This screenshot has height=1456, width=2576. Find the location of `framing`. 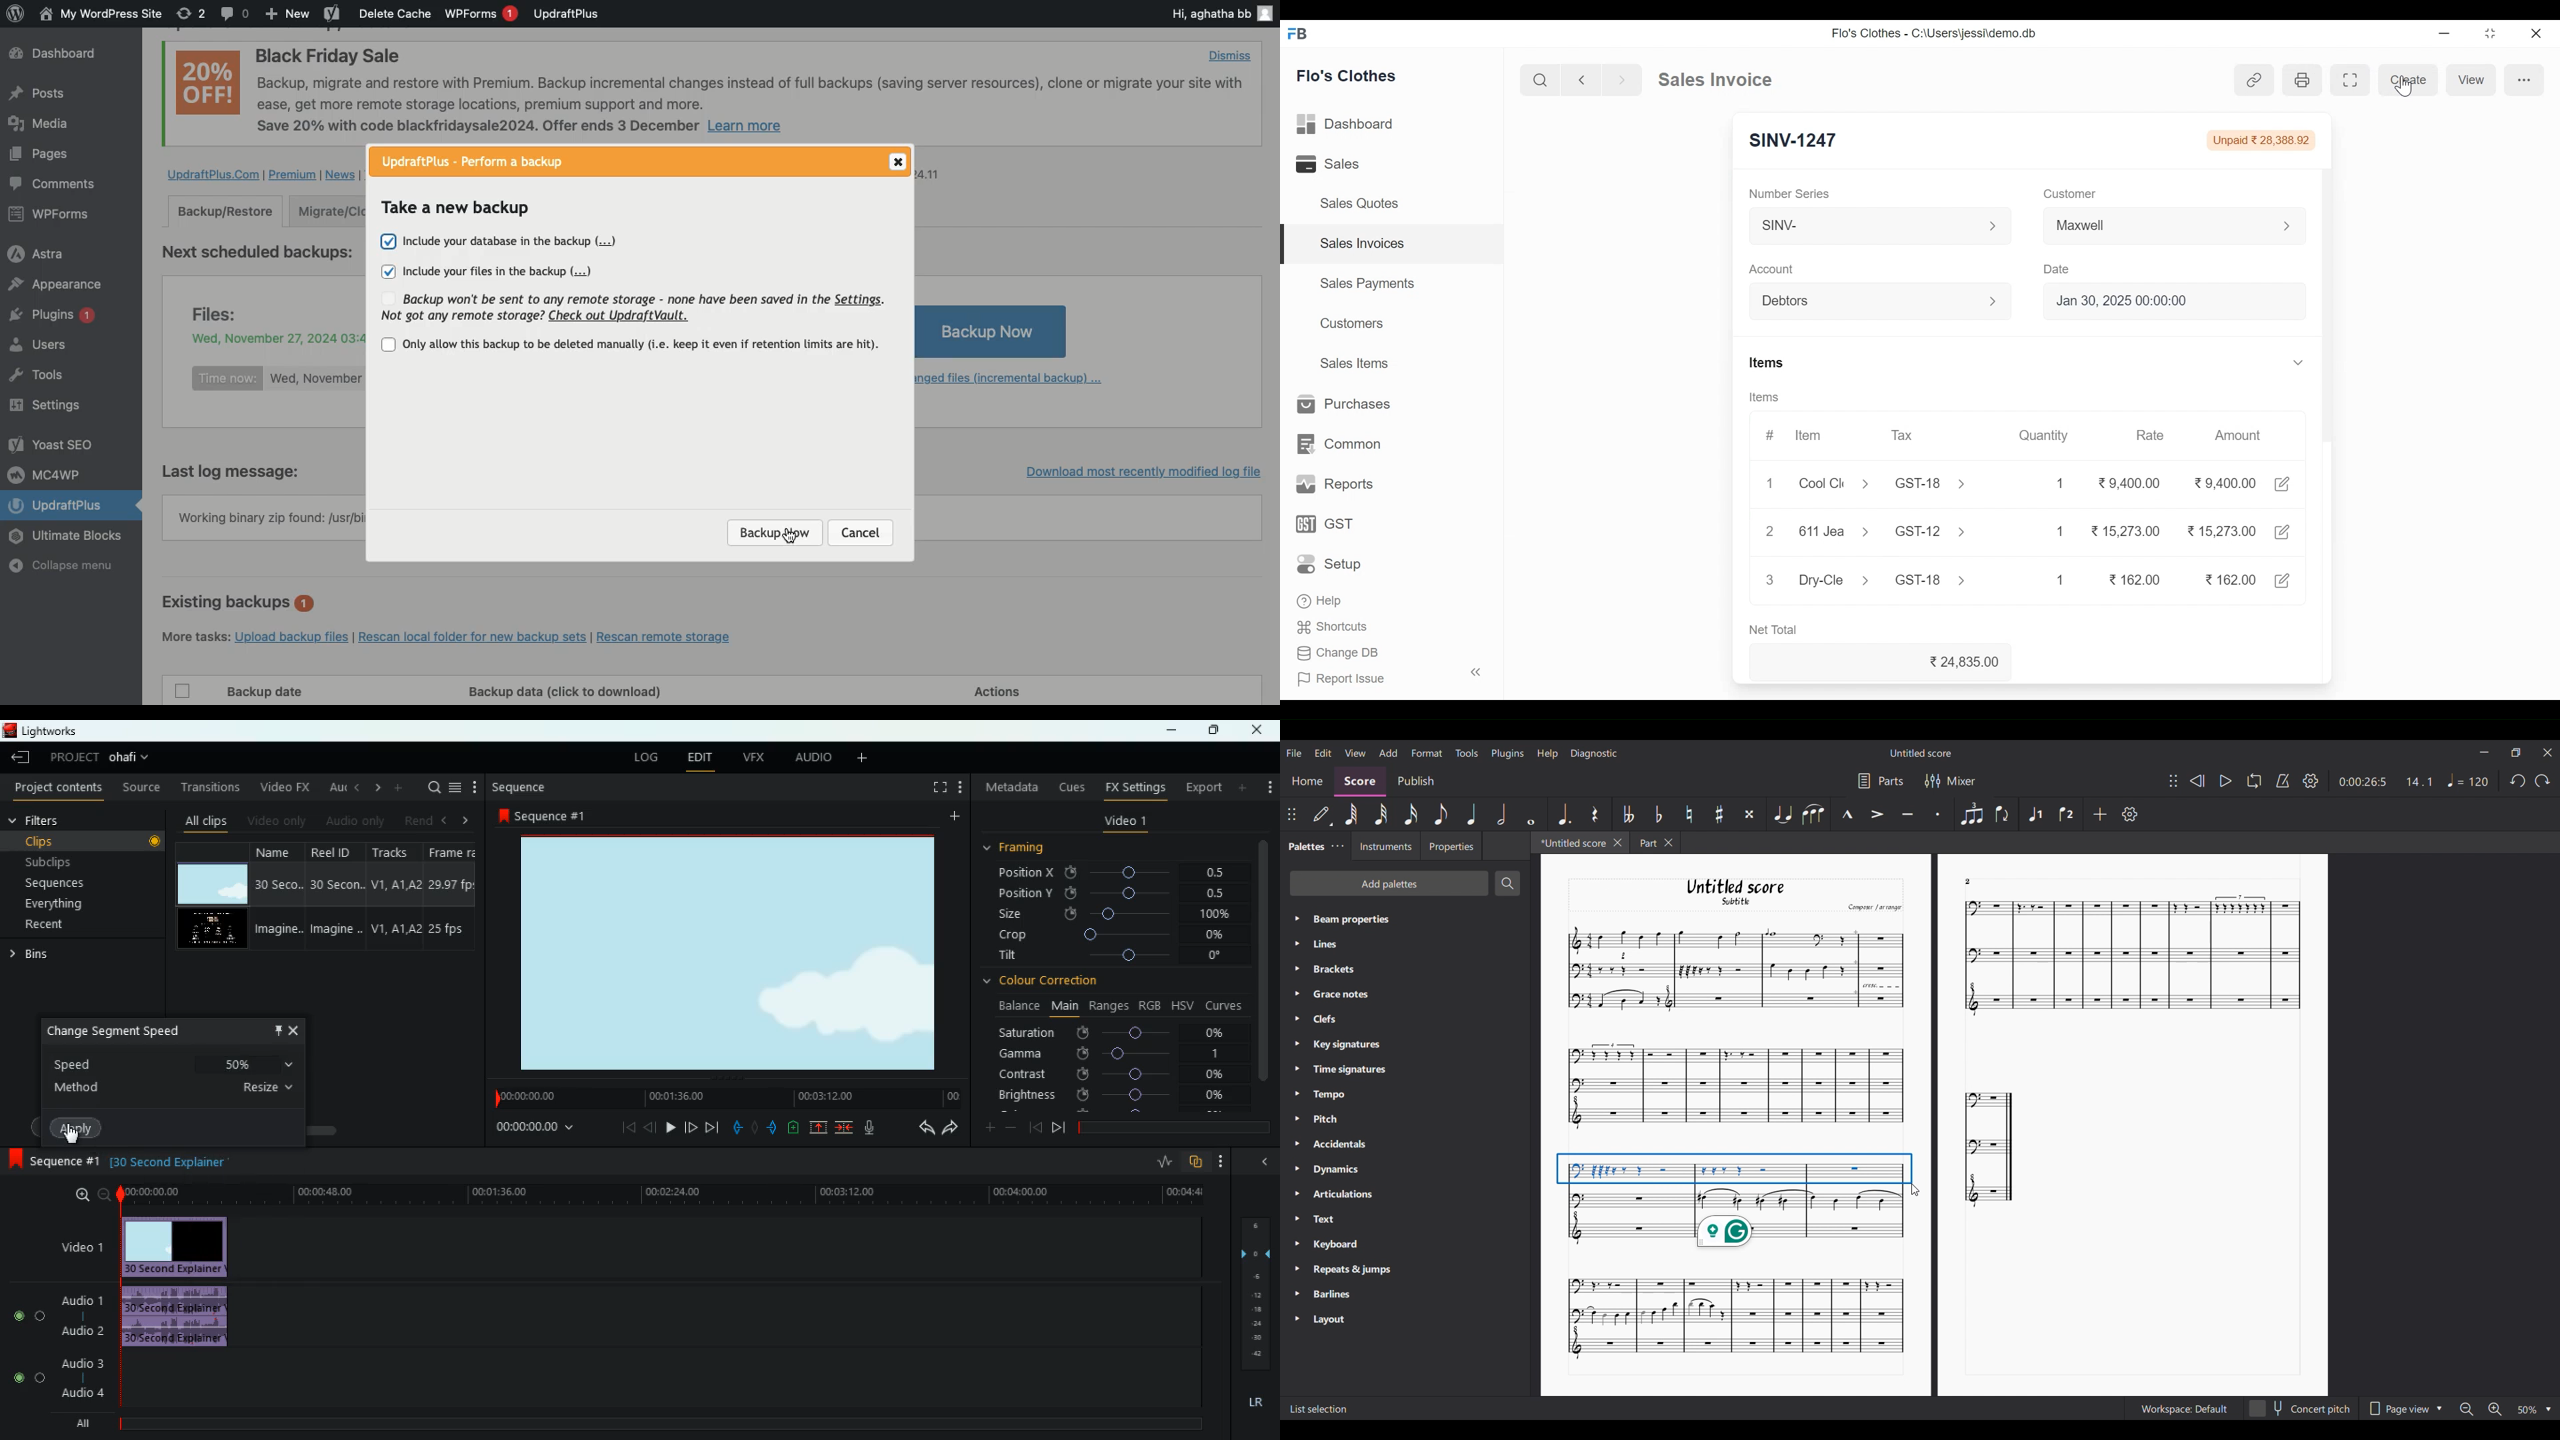

framing is located at coordinates (1026, 849).